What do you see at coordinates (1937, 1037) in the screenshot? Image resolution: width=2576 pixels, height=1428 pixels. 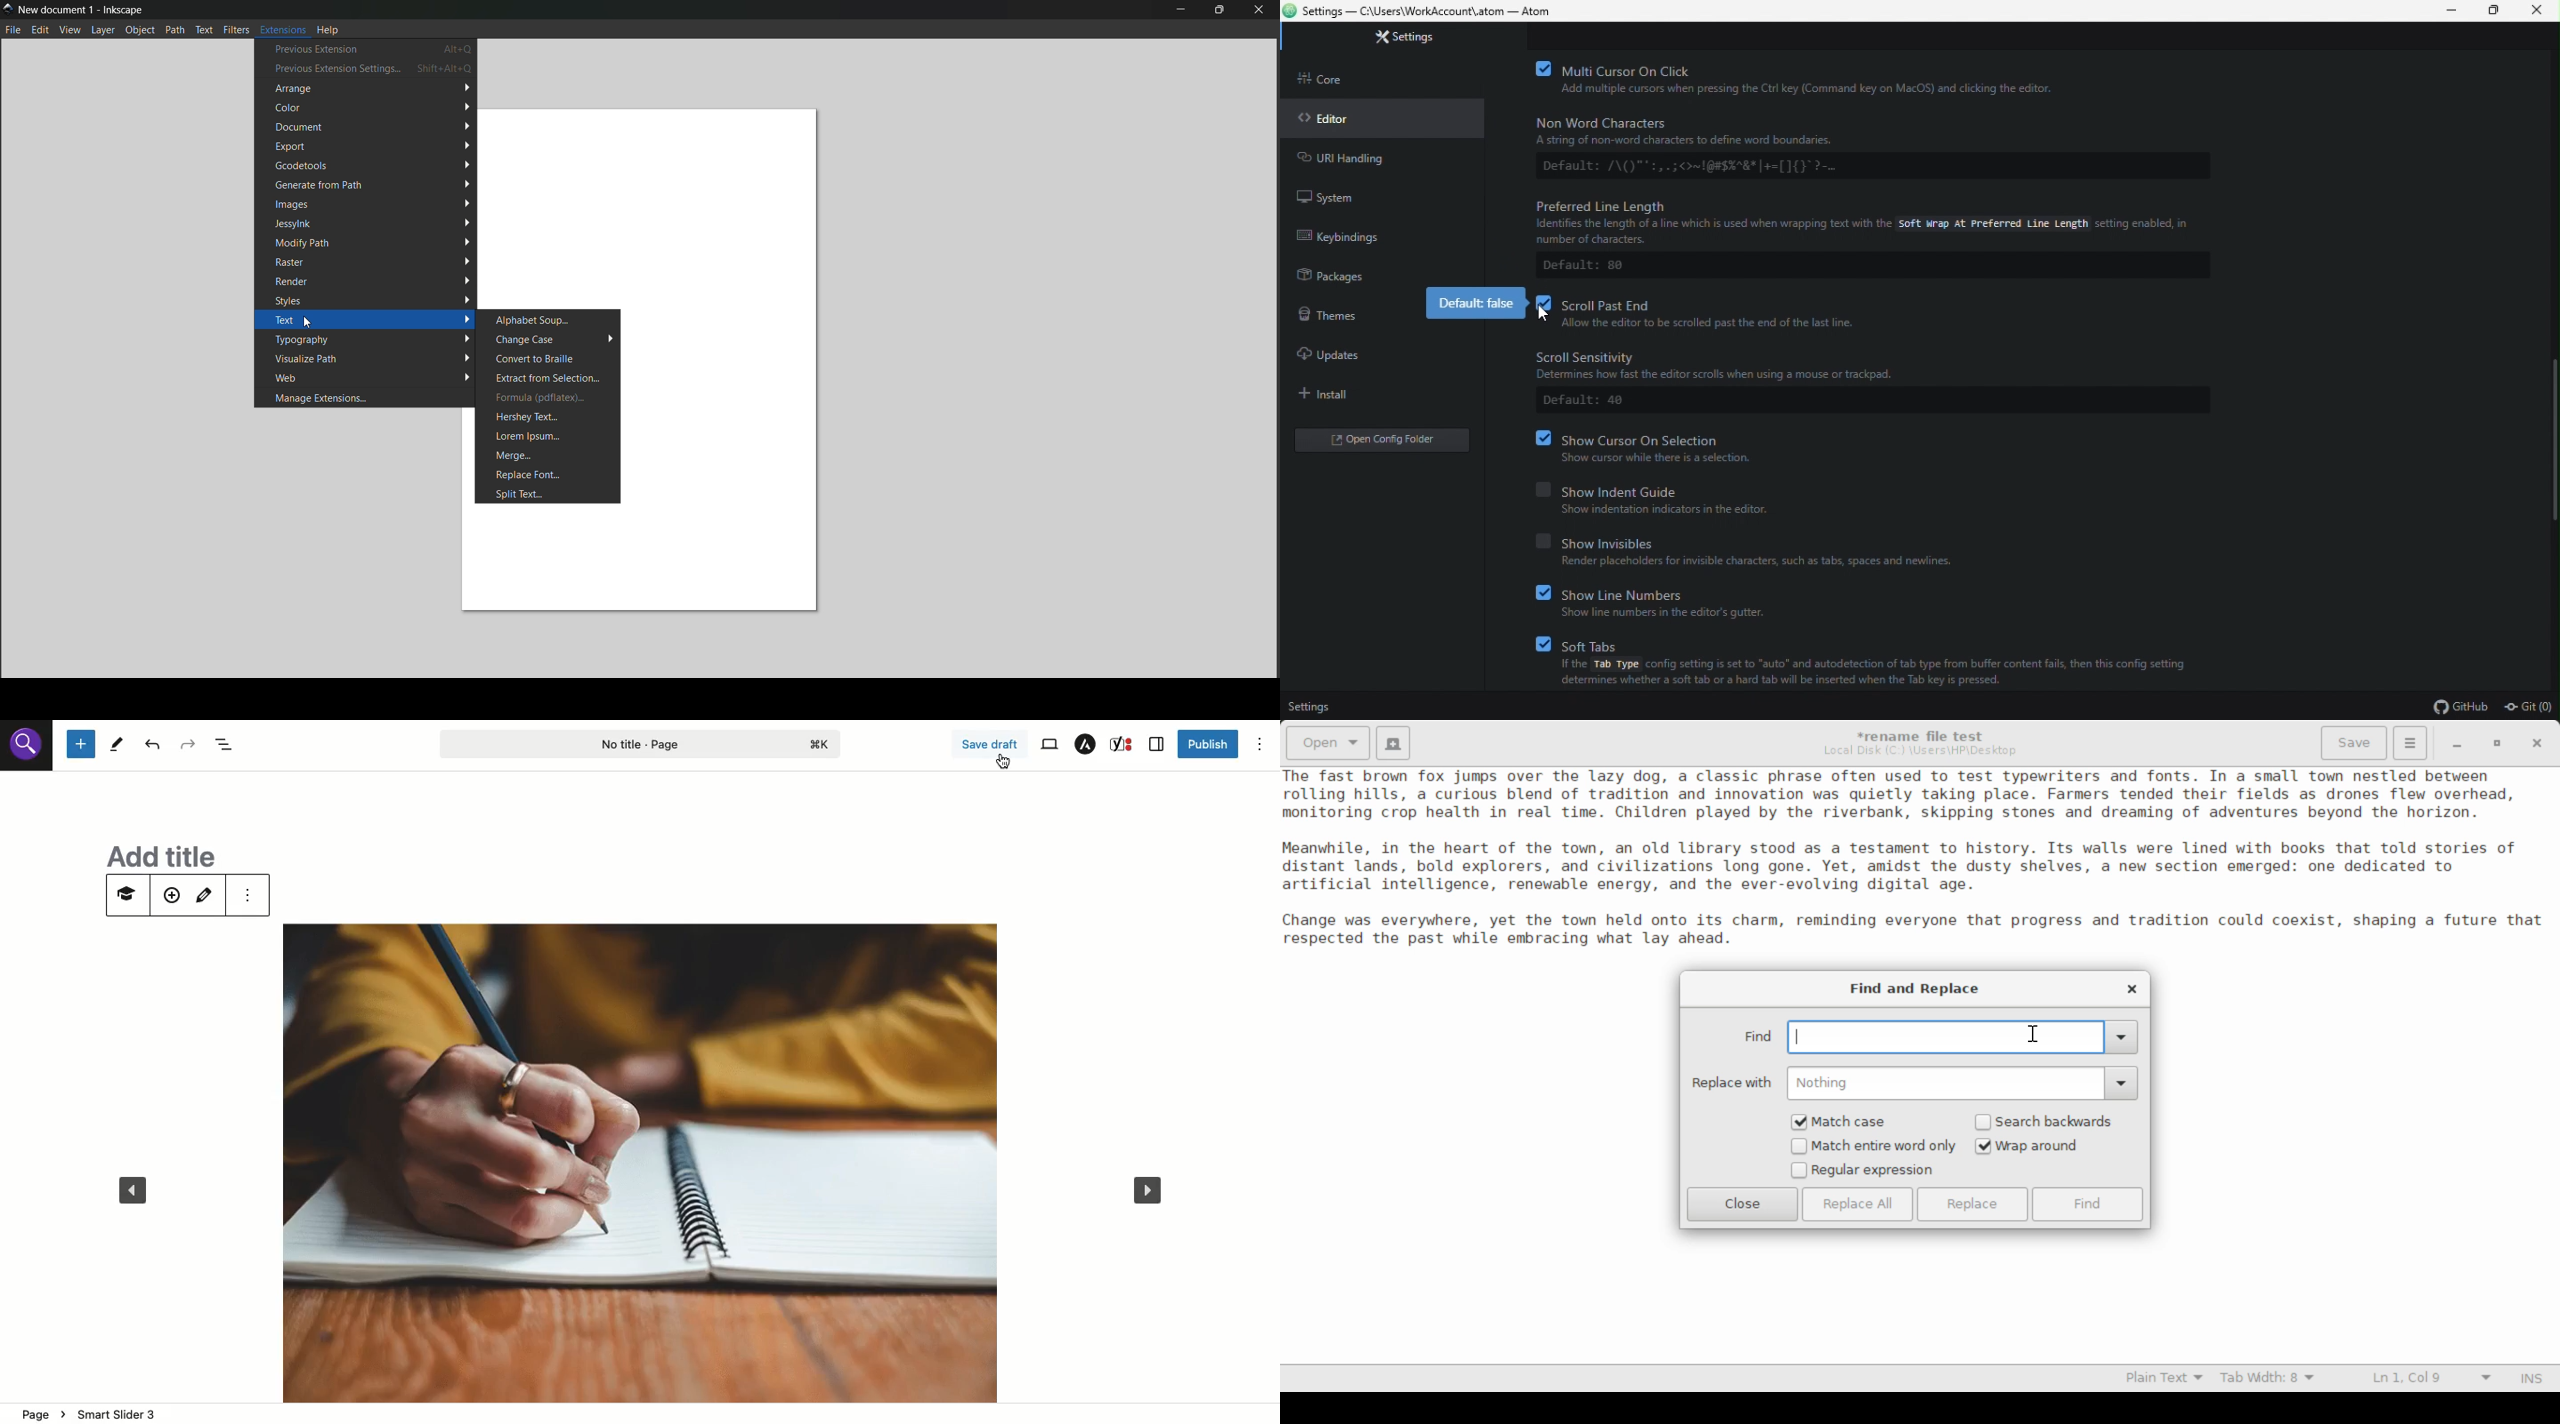 I see `Cursor on Find Search Field` at bounding box center [1937, 1037].